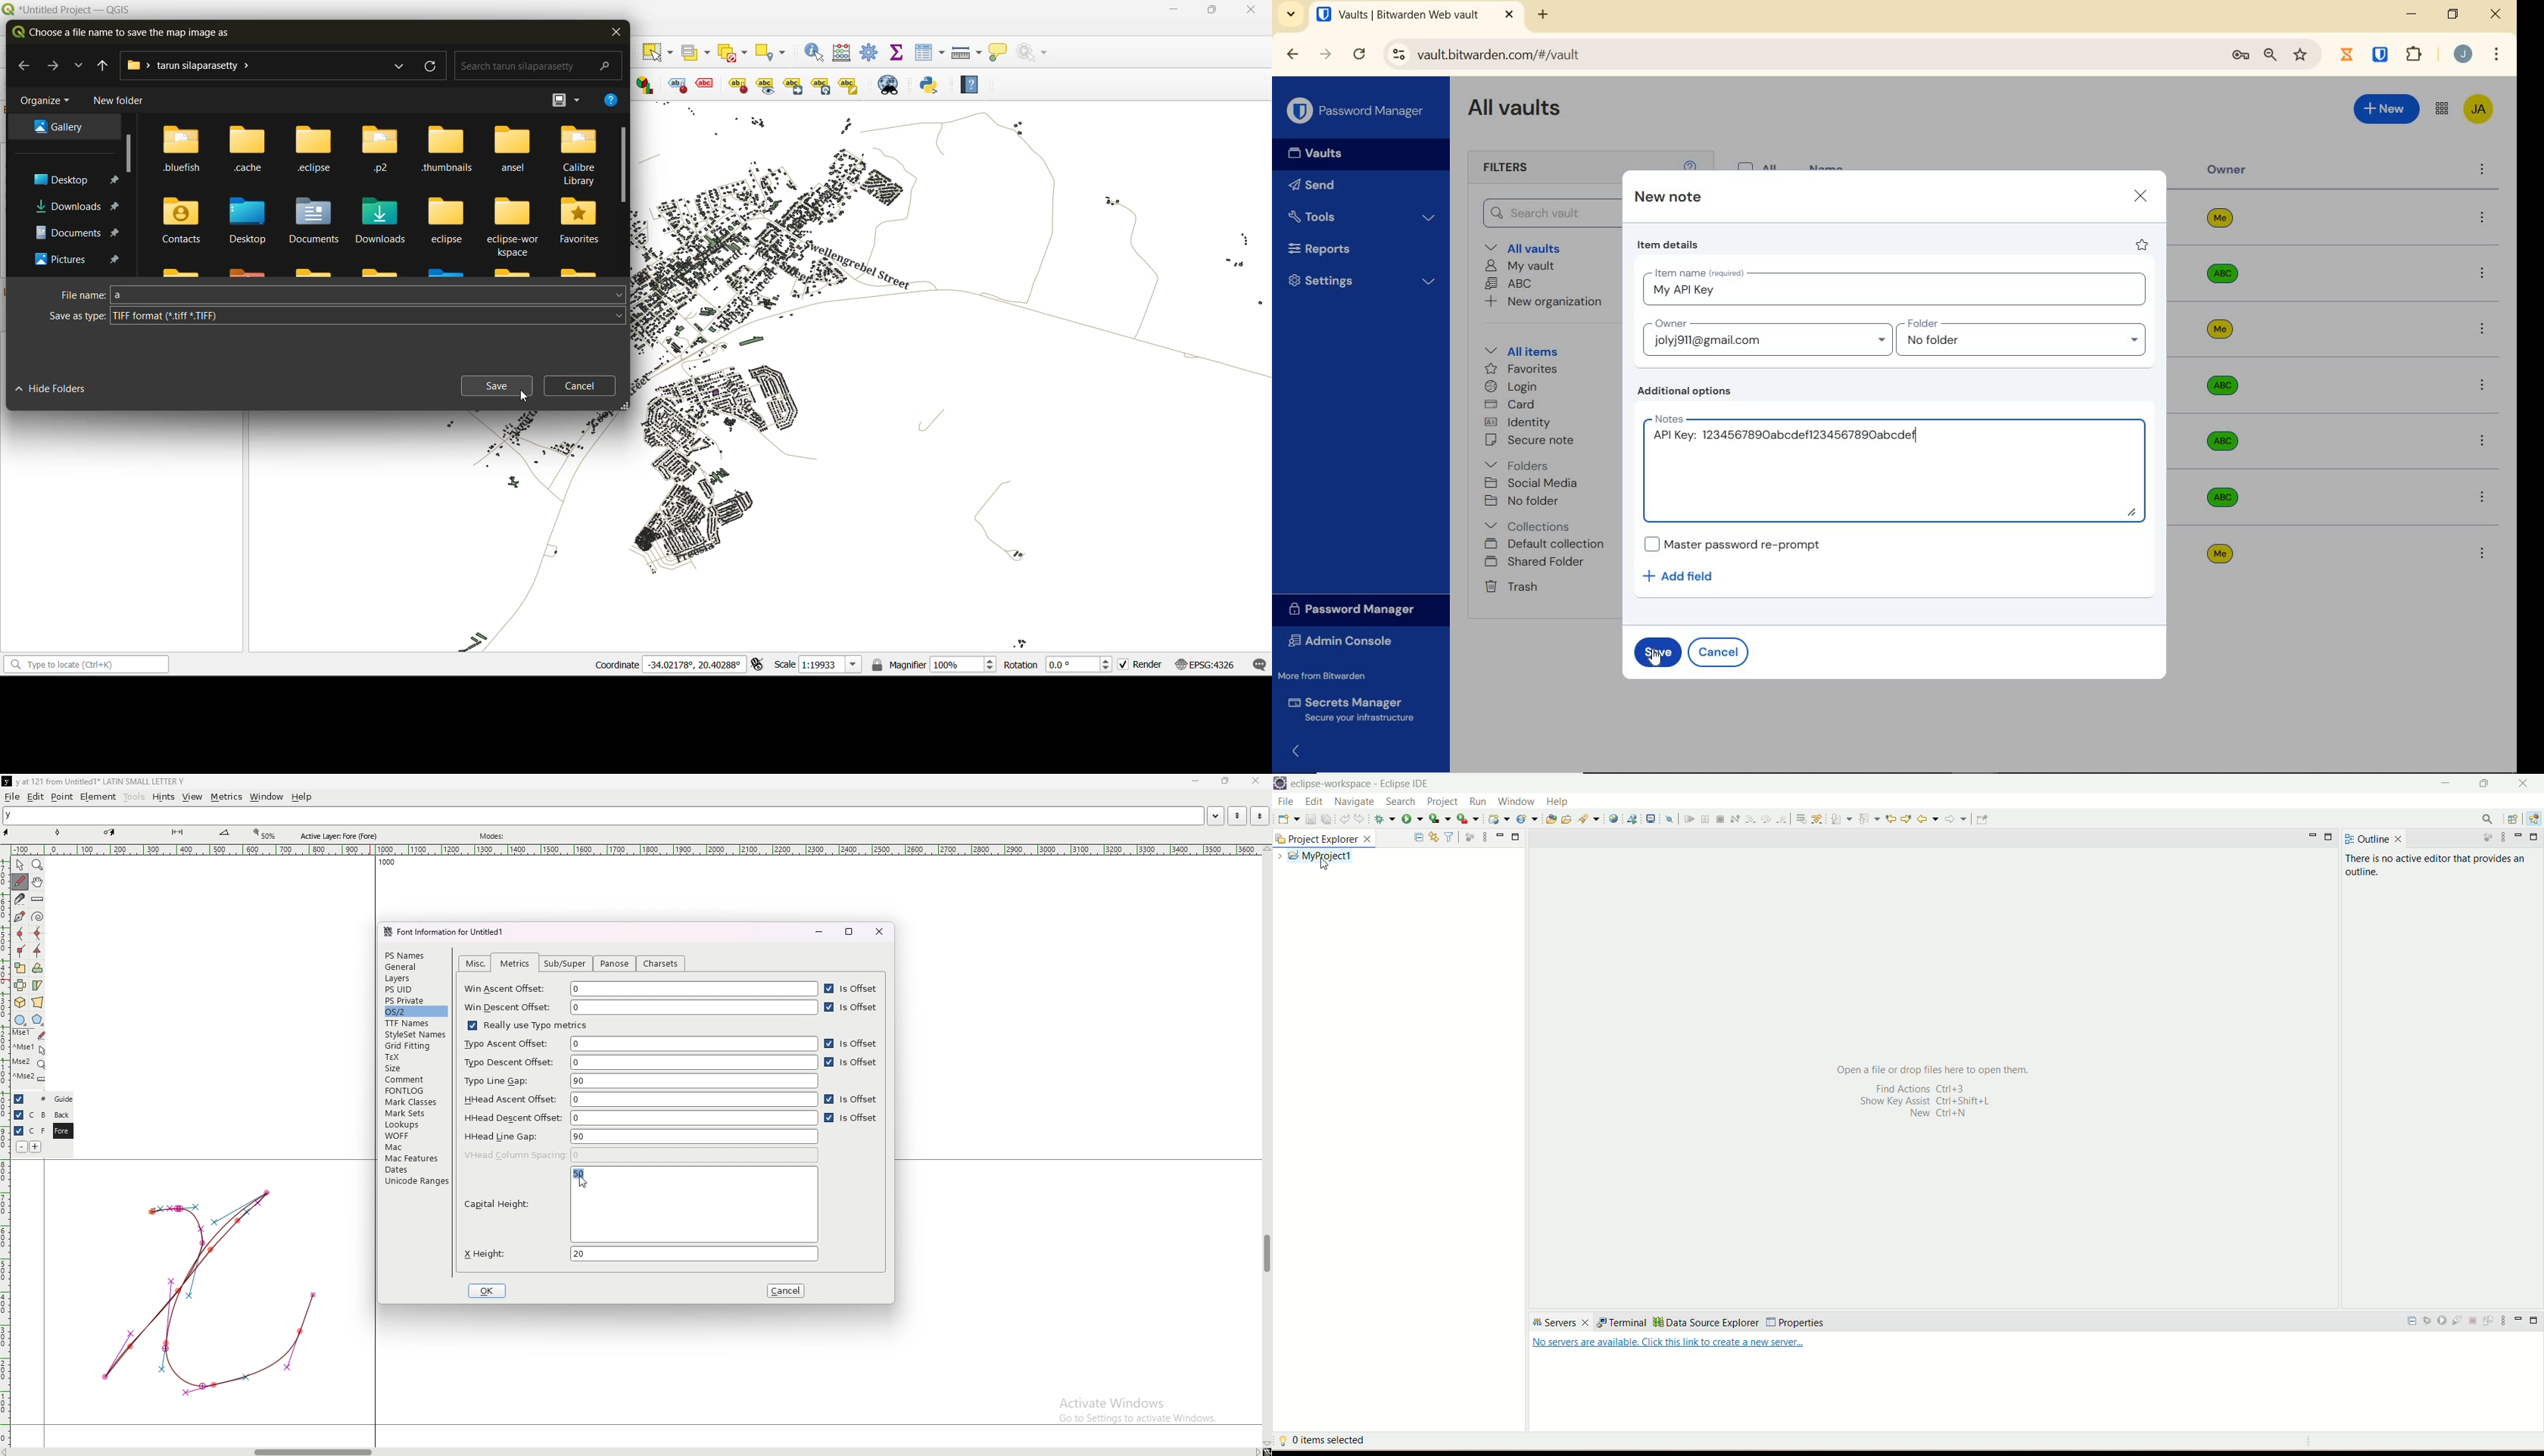  I want to click on point, so click(62, 796).